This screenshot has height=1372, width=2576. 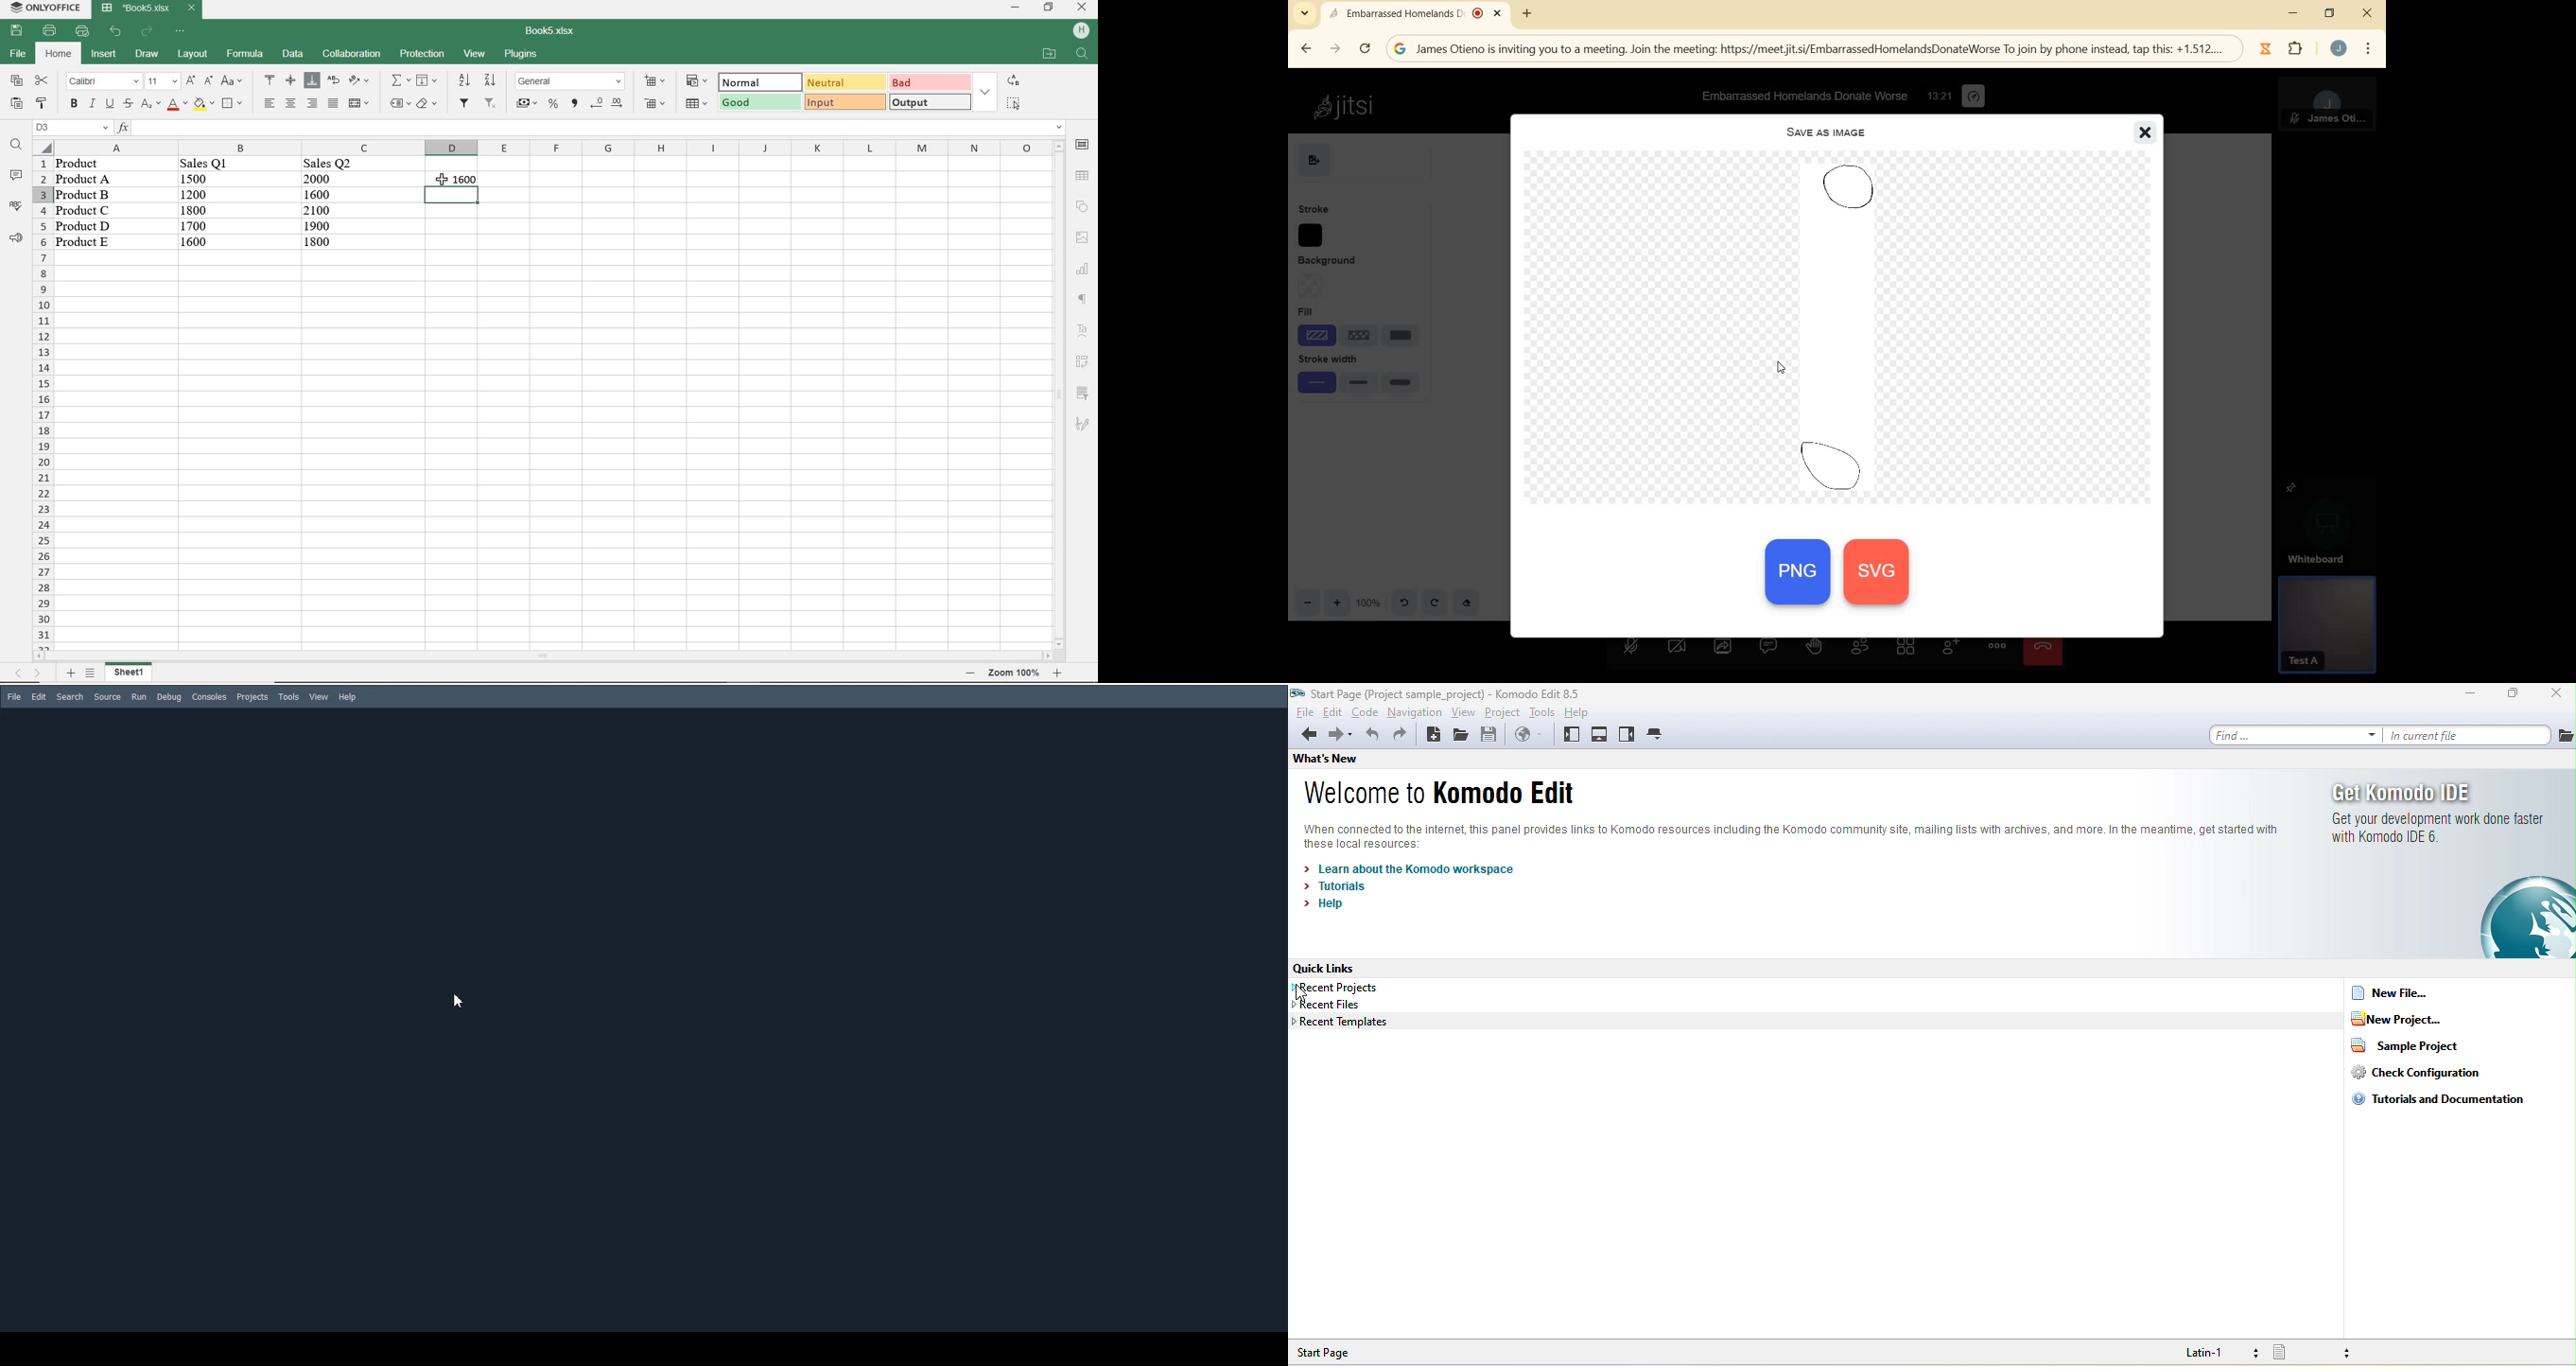 What do you see at coordinates (1346, 1024) in the screenshot?
I see `recent temoplates` at bounding box center [1346, 1024].